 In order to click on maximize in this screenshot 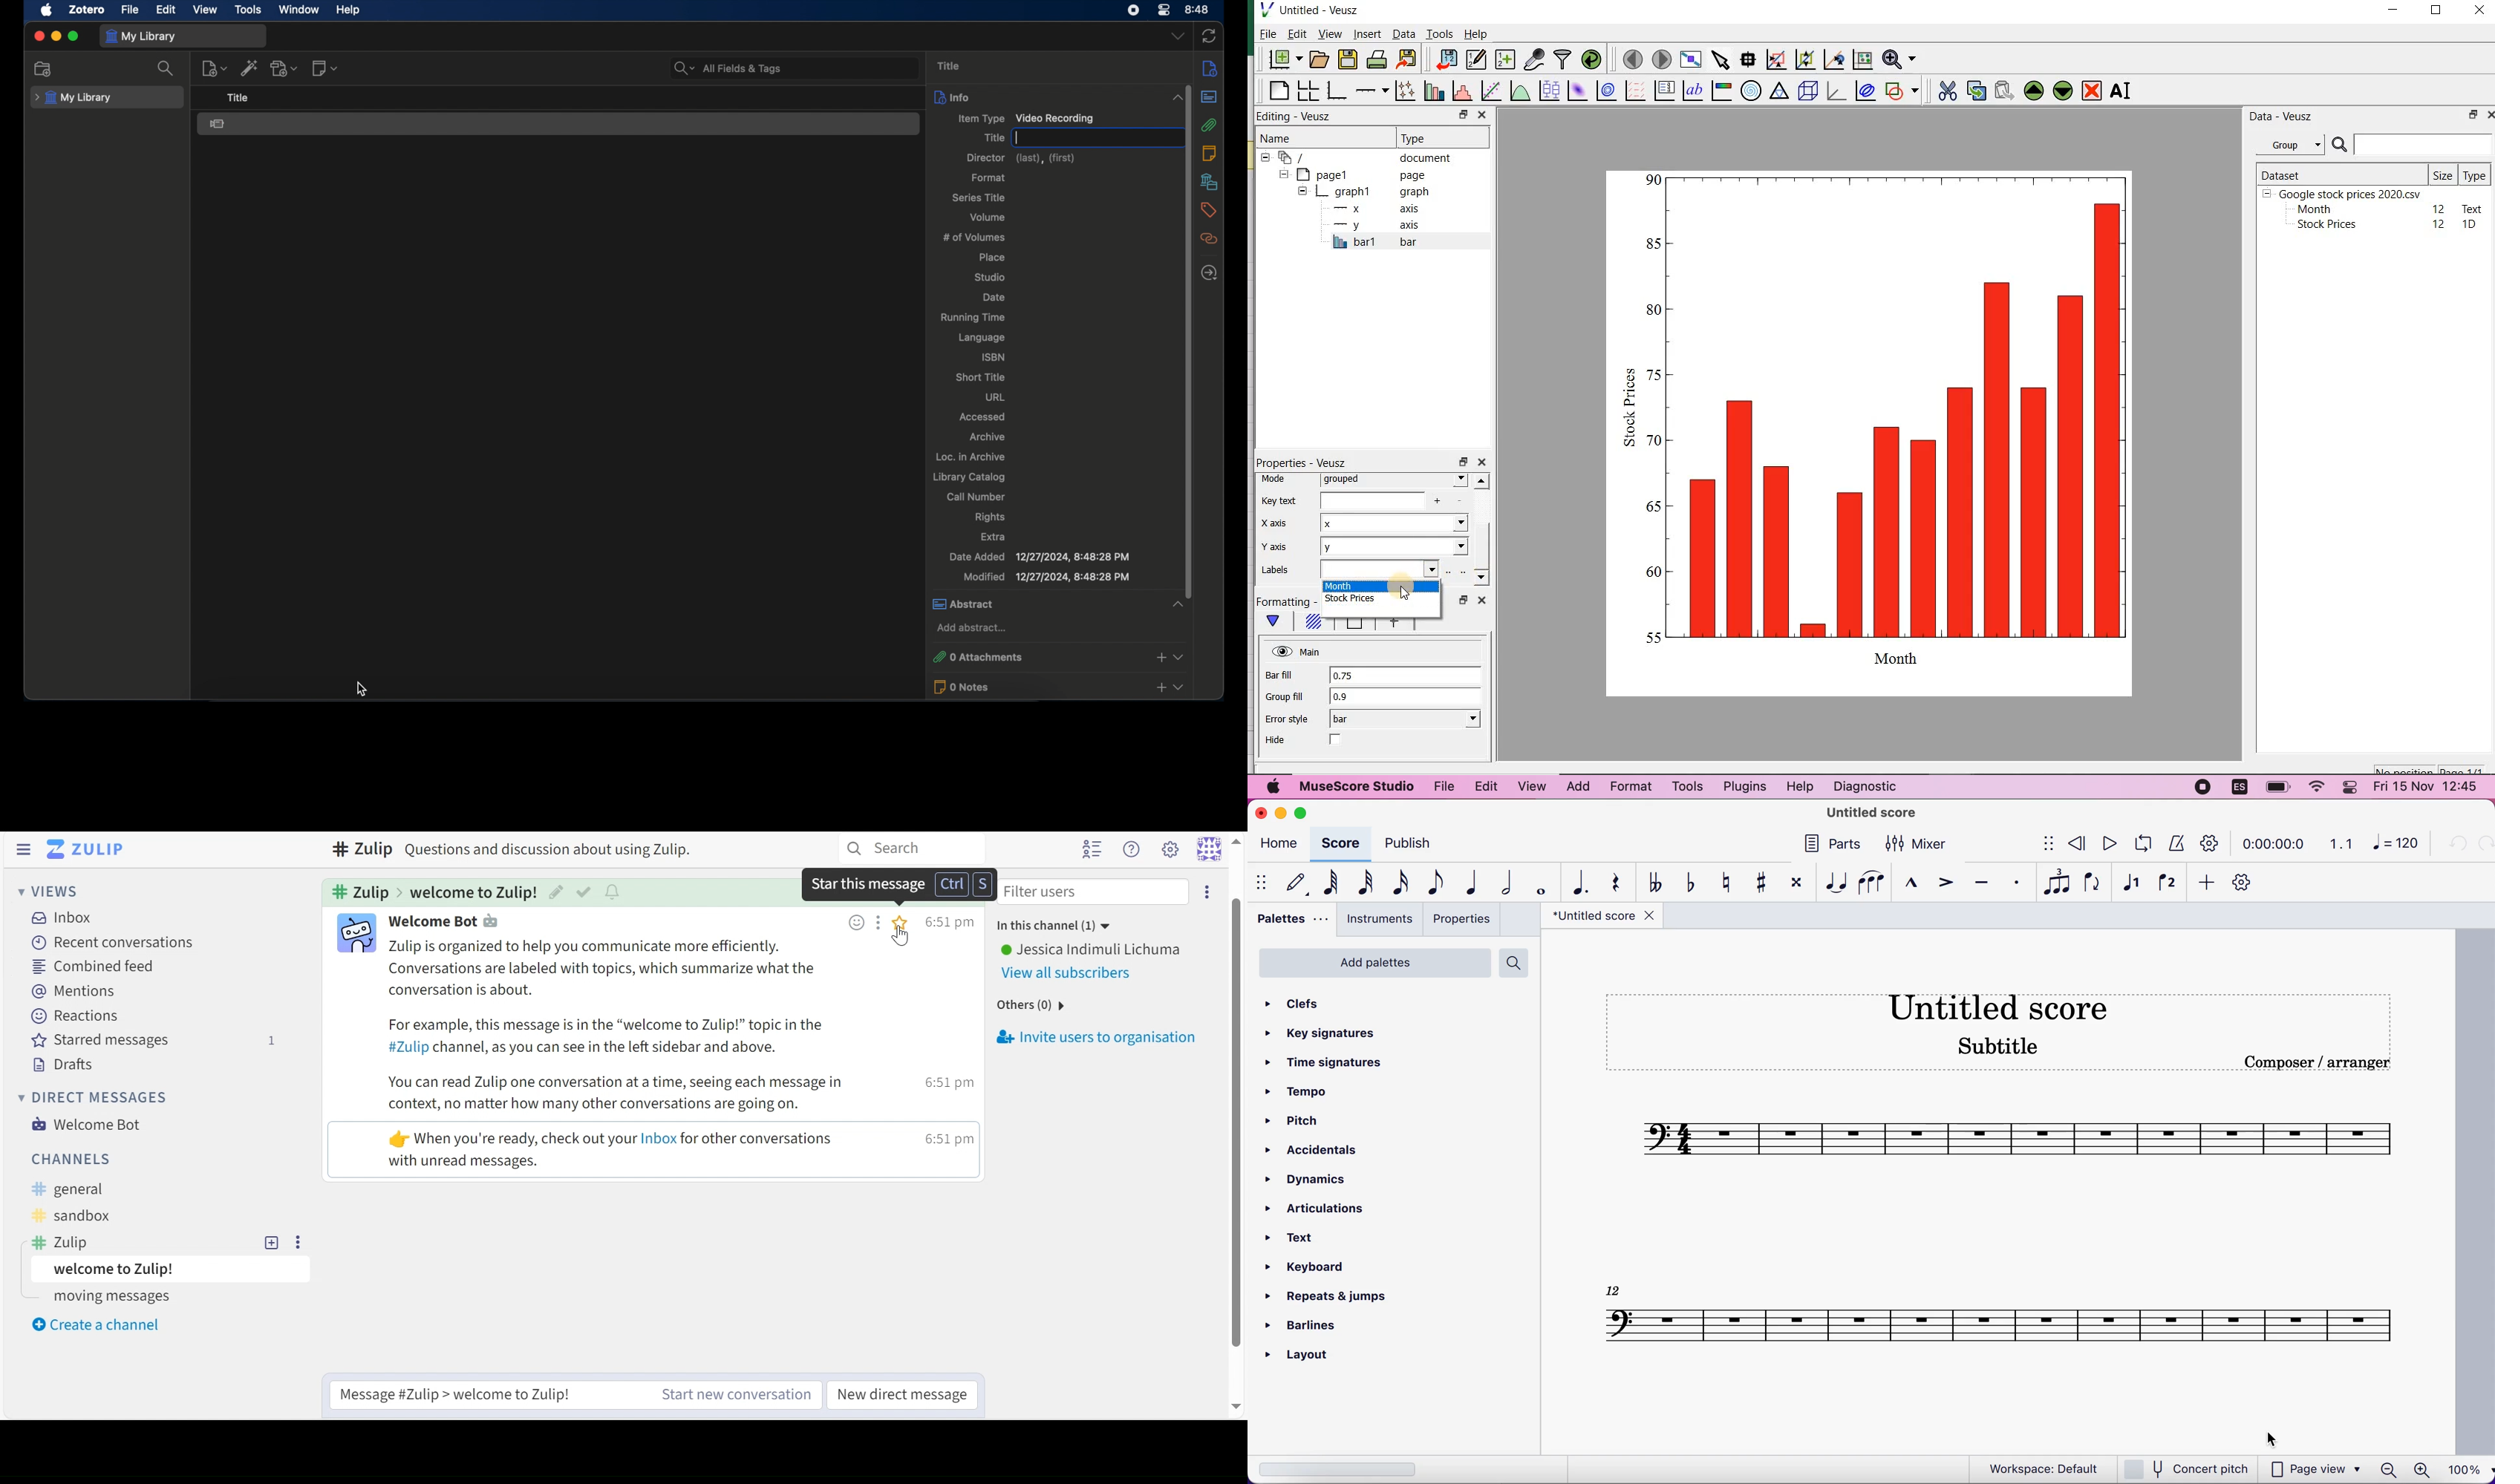, I will do `click(2439, 12)`.